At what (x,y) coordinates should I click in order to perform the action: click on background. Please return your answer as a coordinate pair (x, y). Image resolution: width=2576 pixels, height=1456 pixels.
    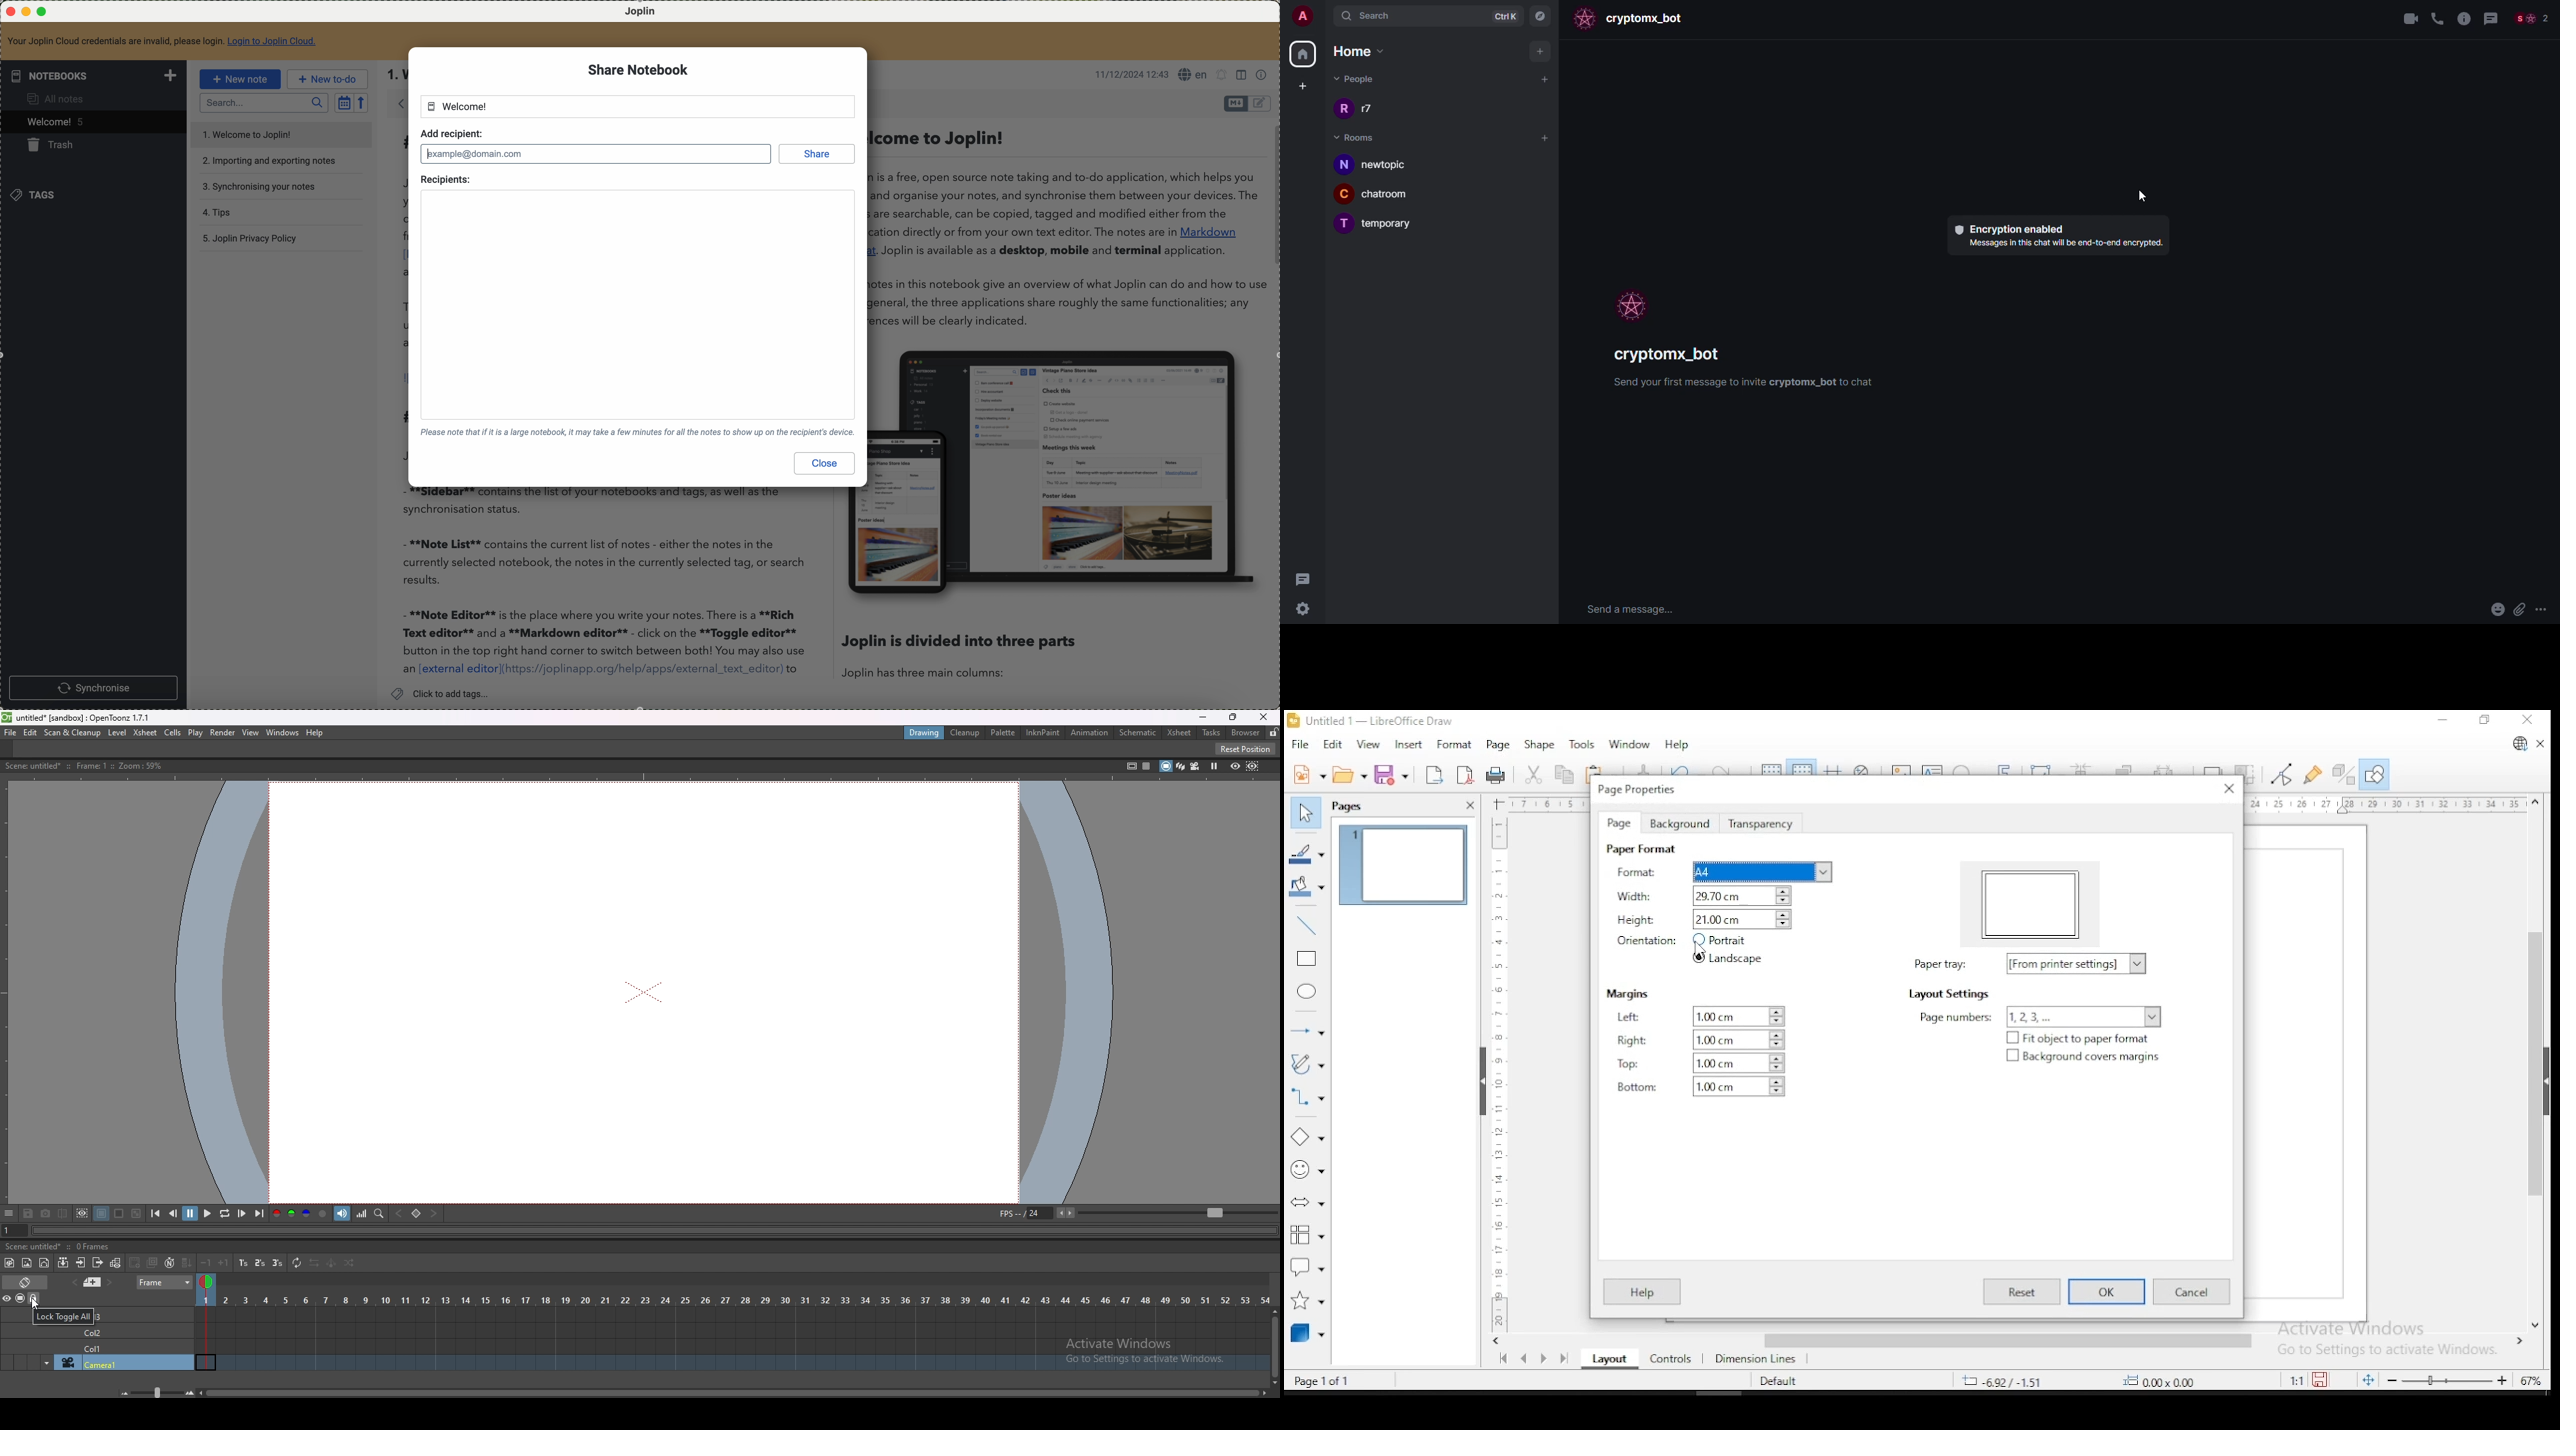
    Looking at the image, I should click on (1678, 823).